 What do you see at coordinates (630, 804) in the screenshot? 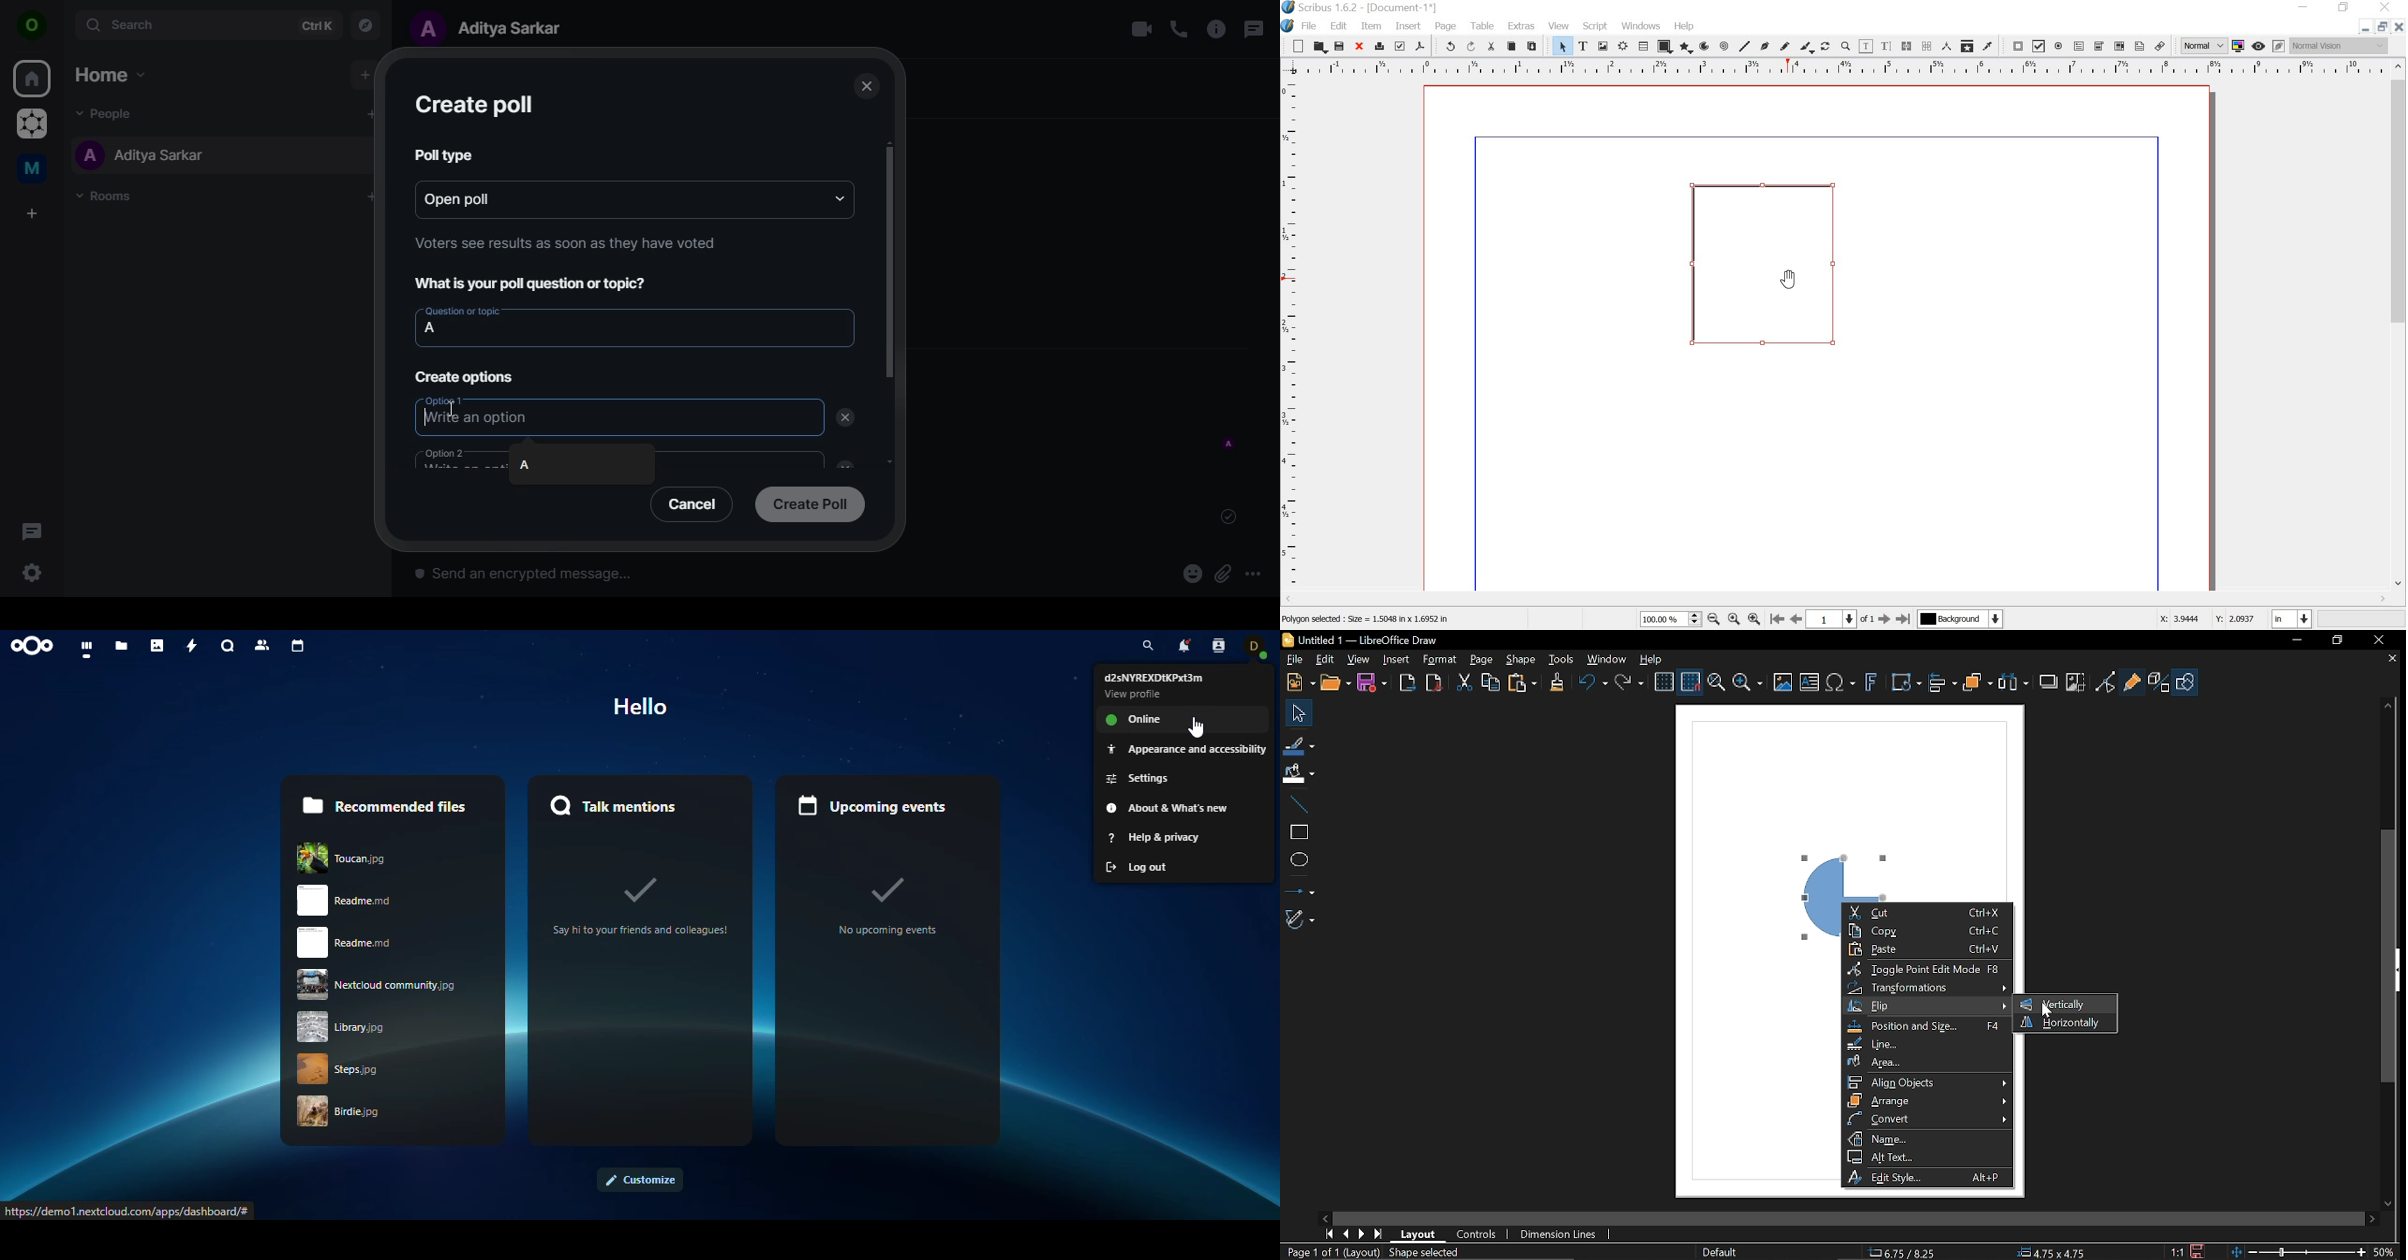
I see `Talk mentions` at bounding box center [630, 804].